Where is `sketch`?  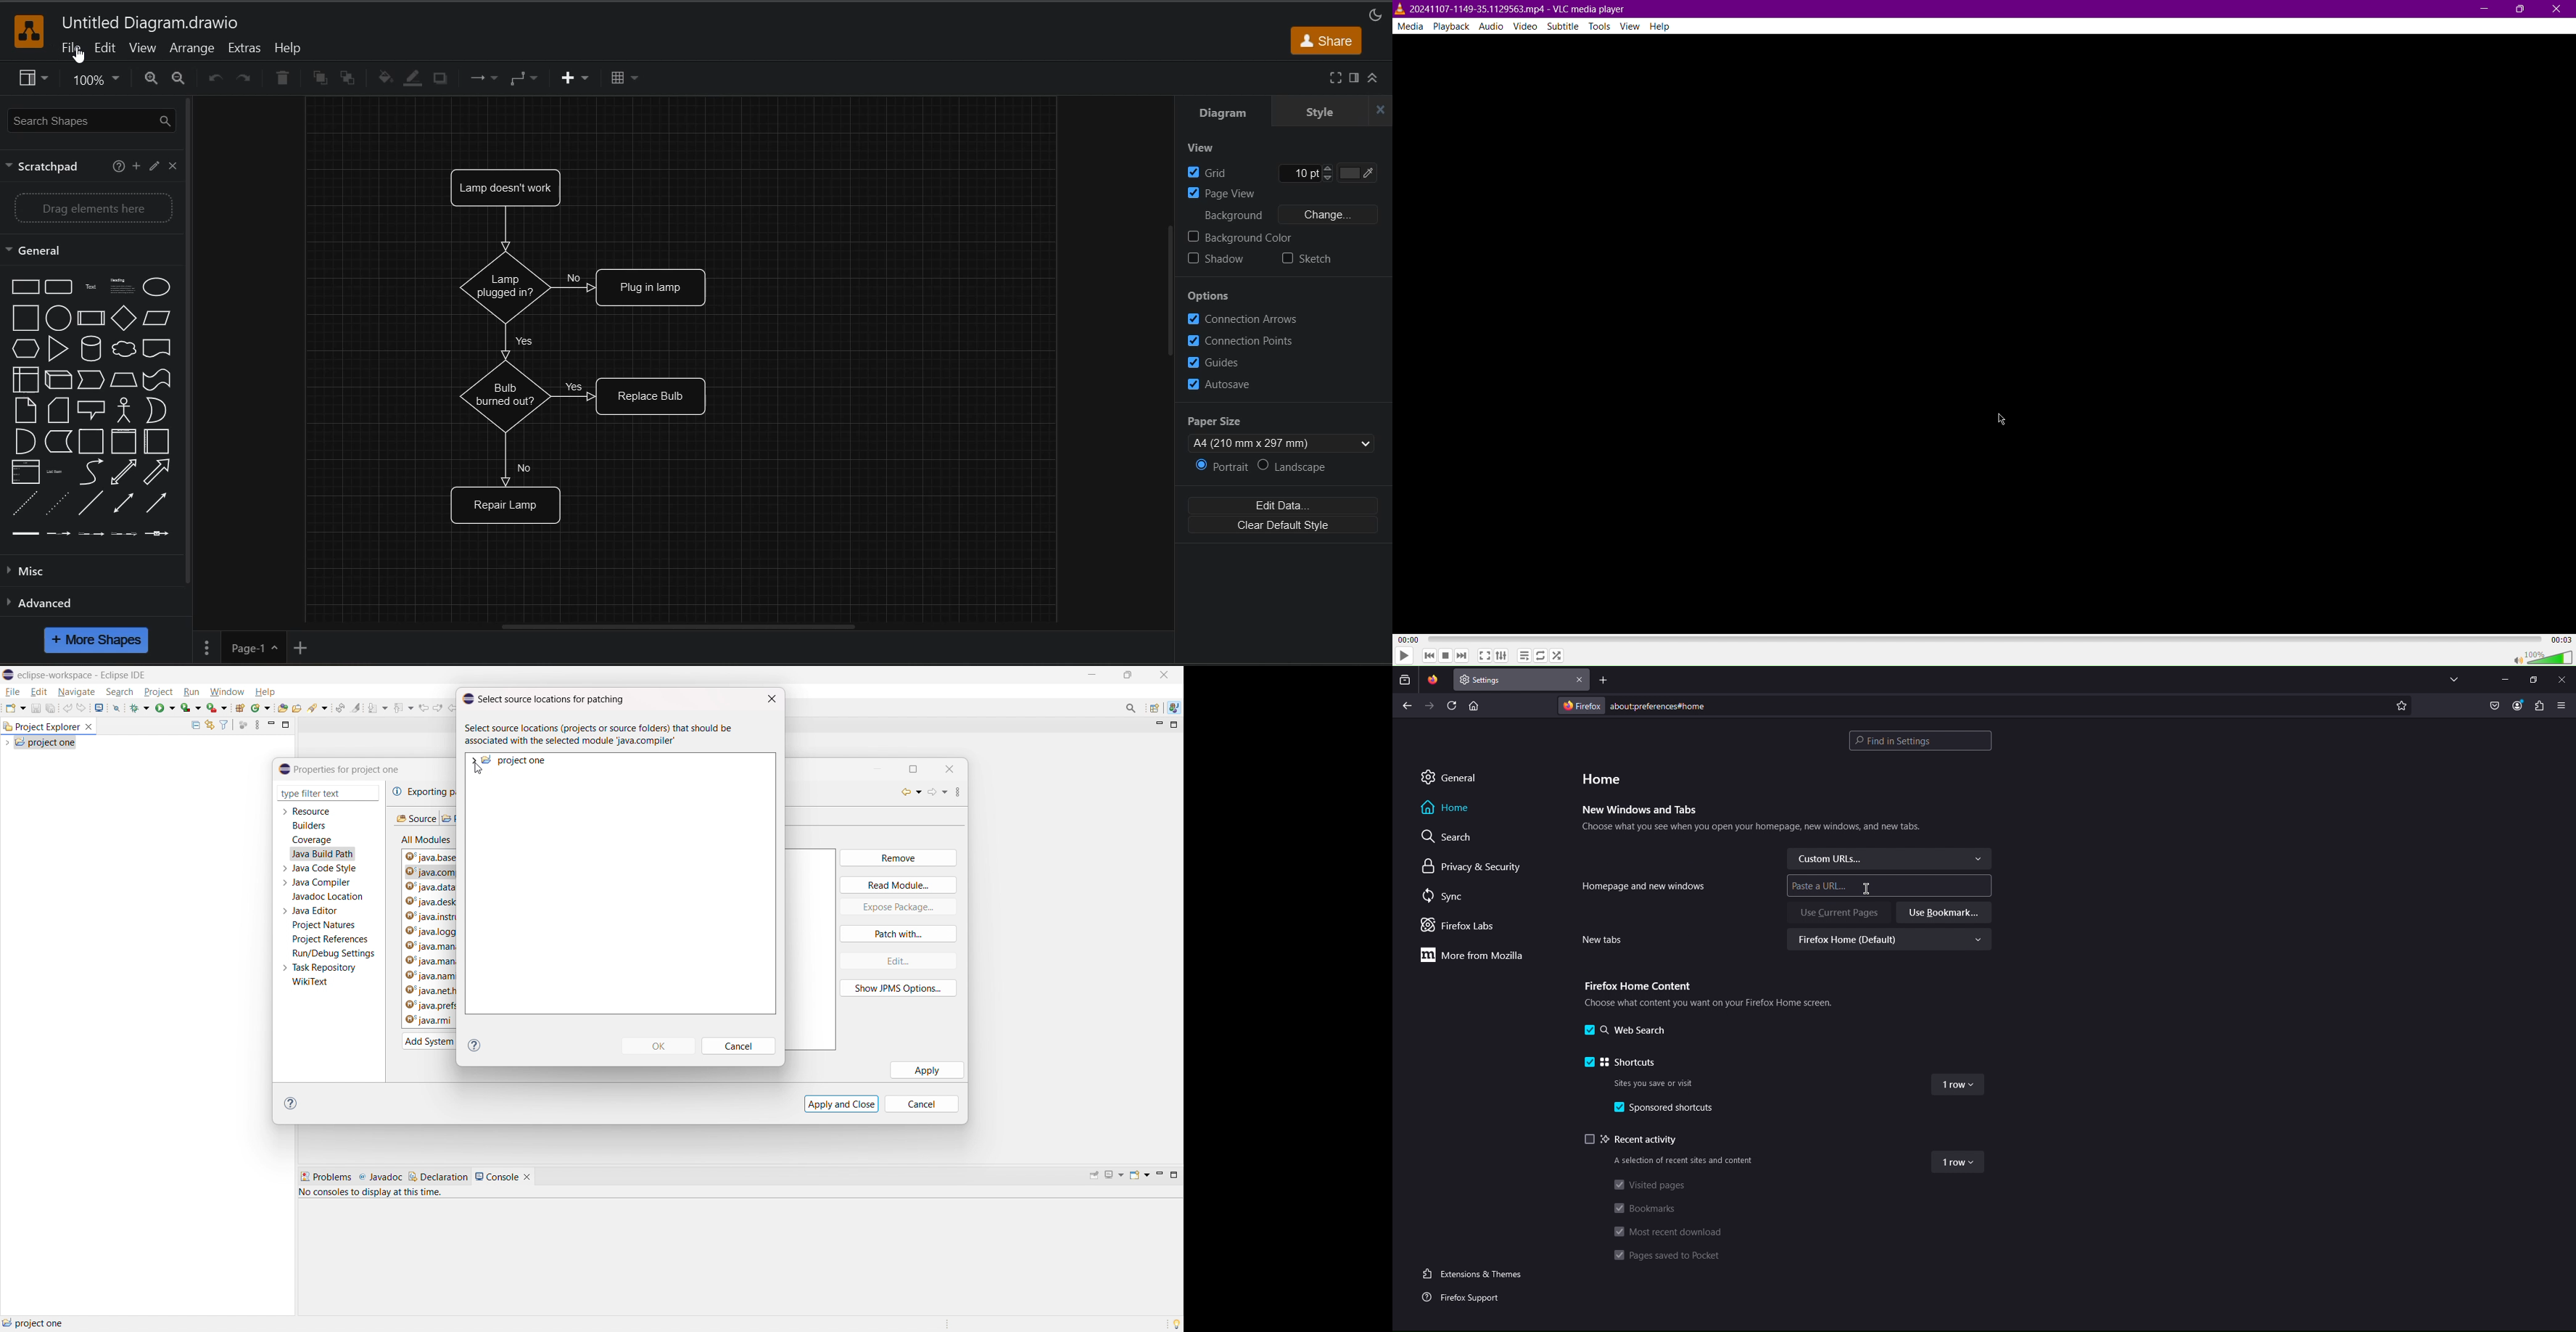
sketch is located at coordinates (1308, 258).